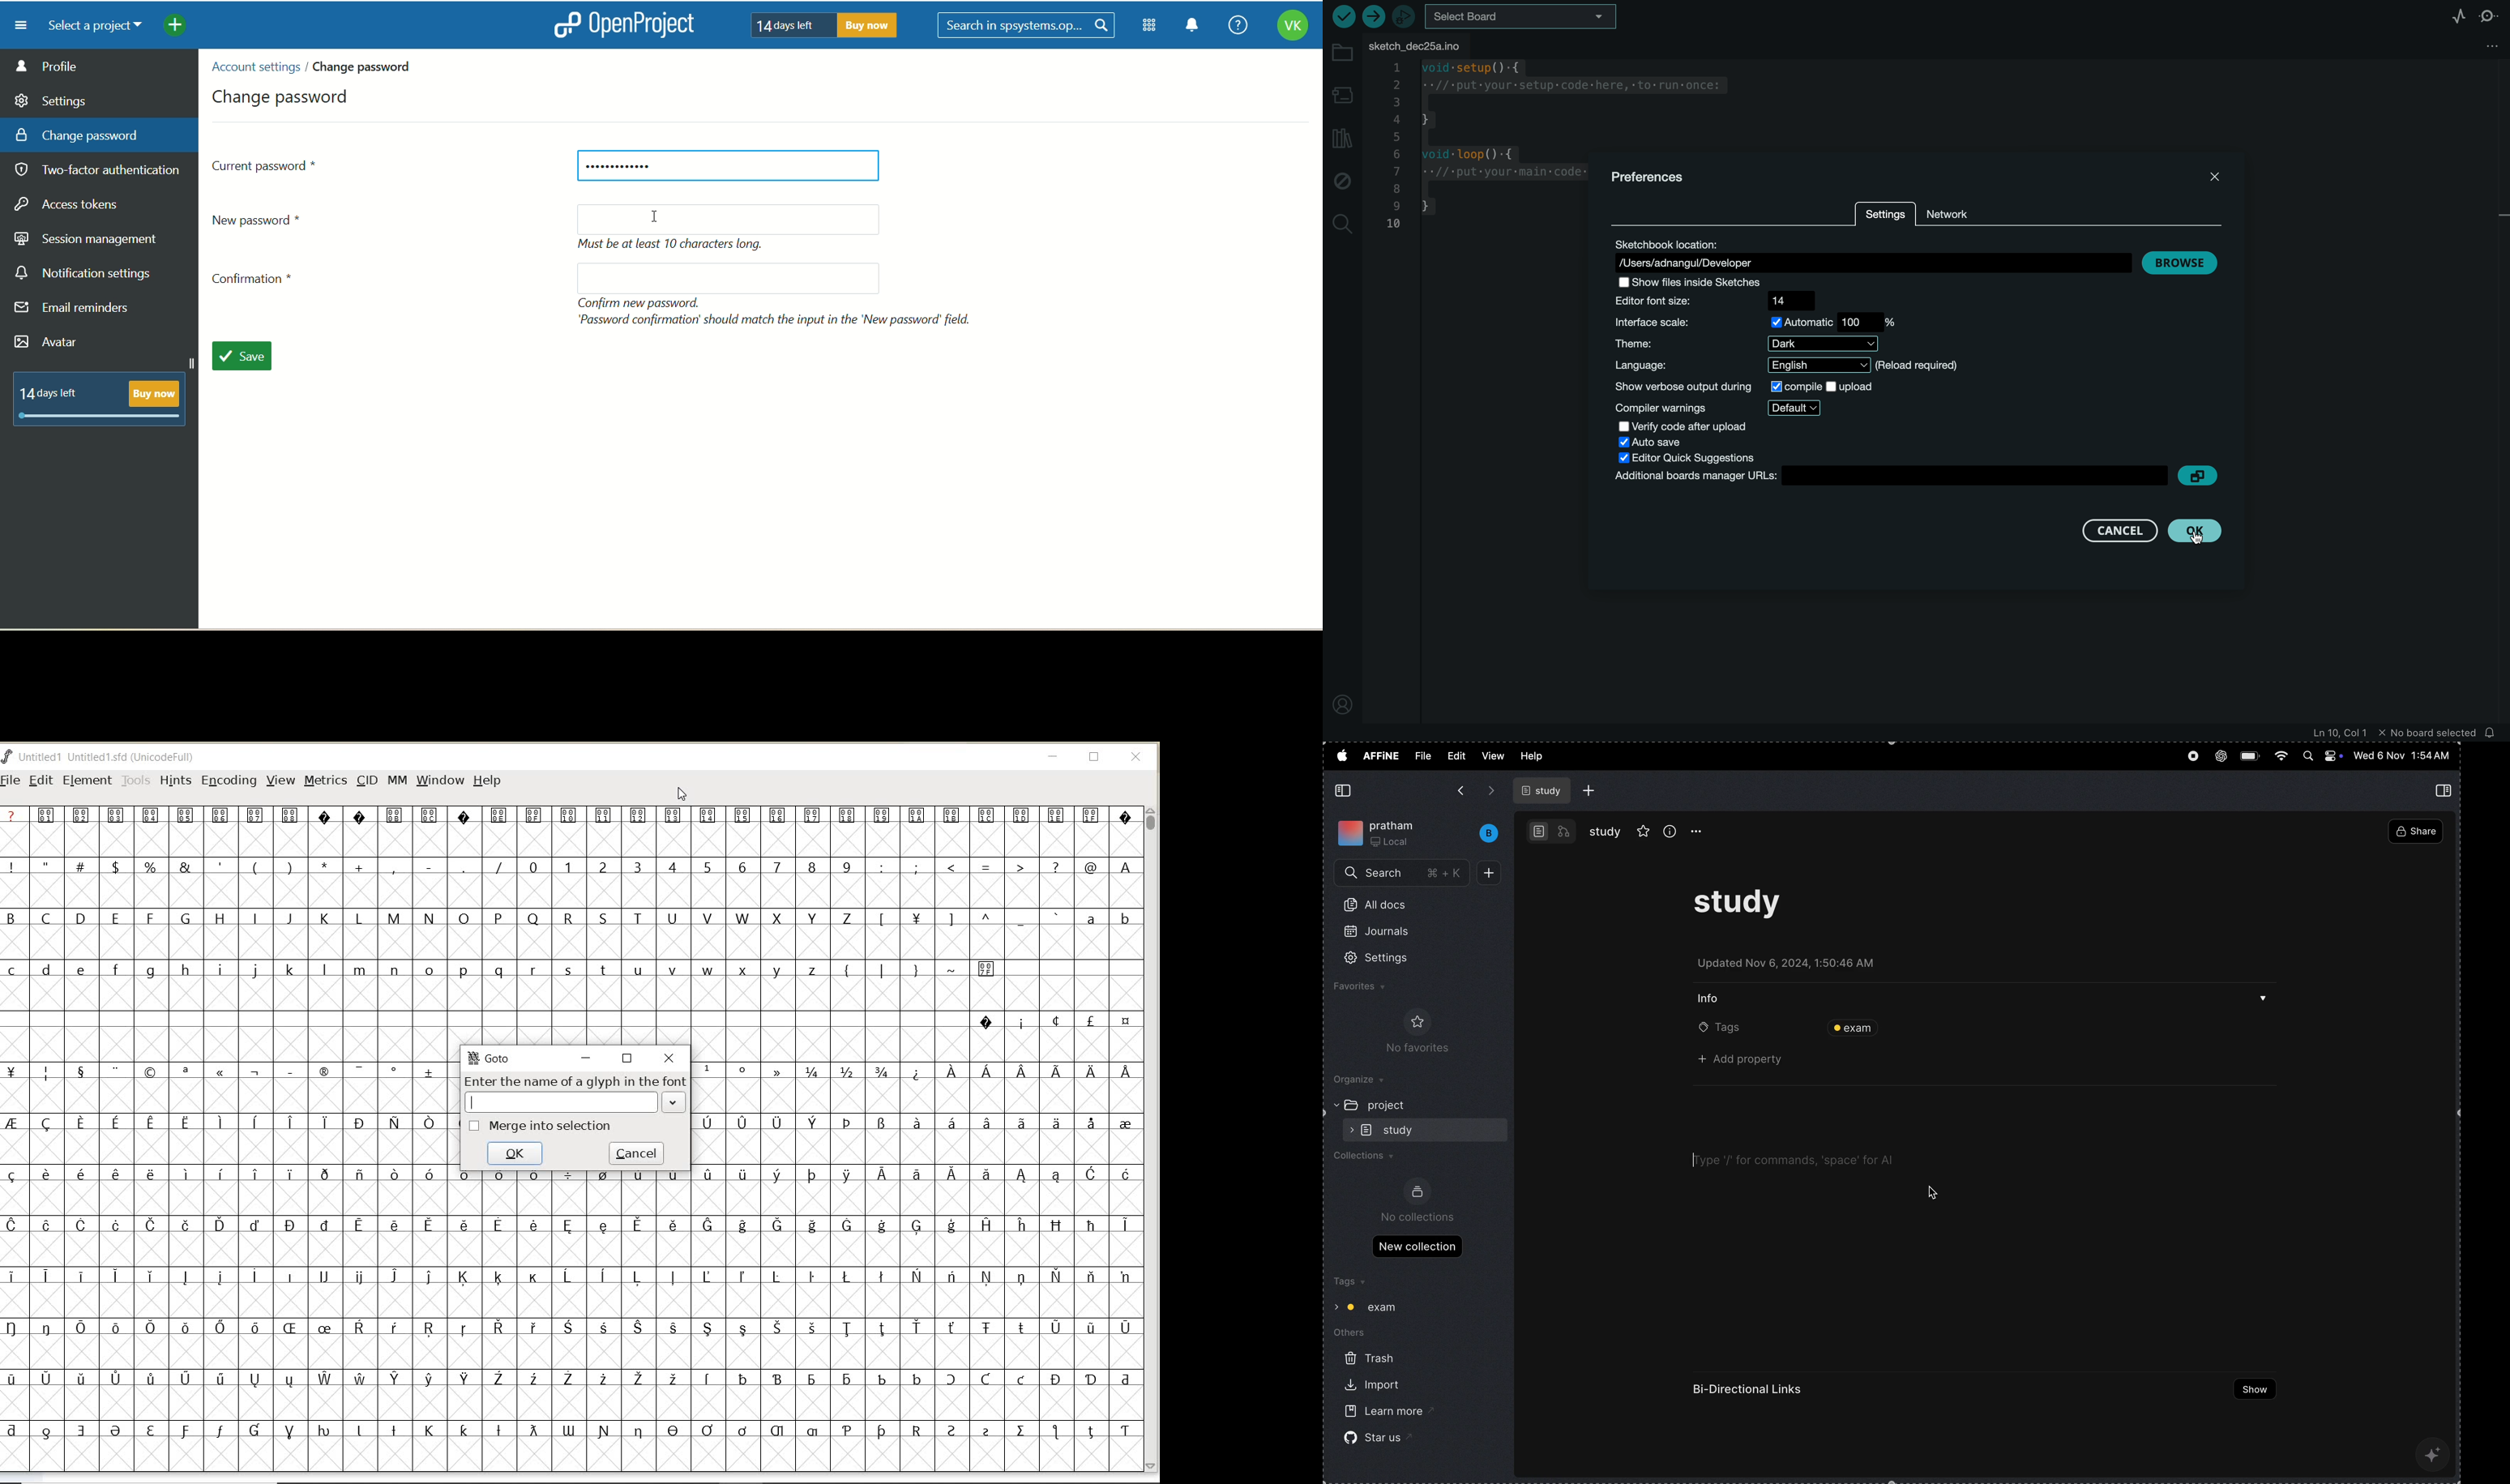  I want to click on my work space, so click(1380, 831).